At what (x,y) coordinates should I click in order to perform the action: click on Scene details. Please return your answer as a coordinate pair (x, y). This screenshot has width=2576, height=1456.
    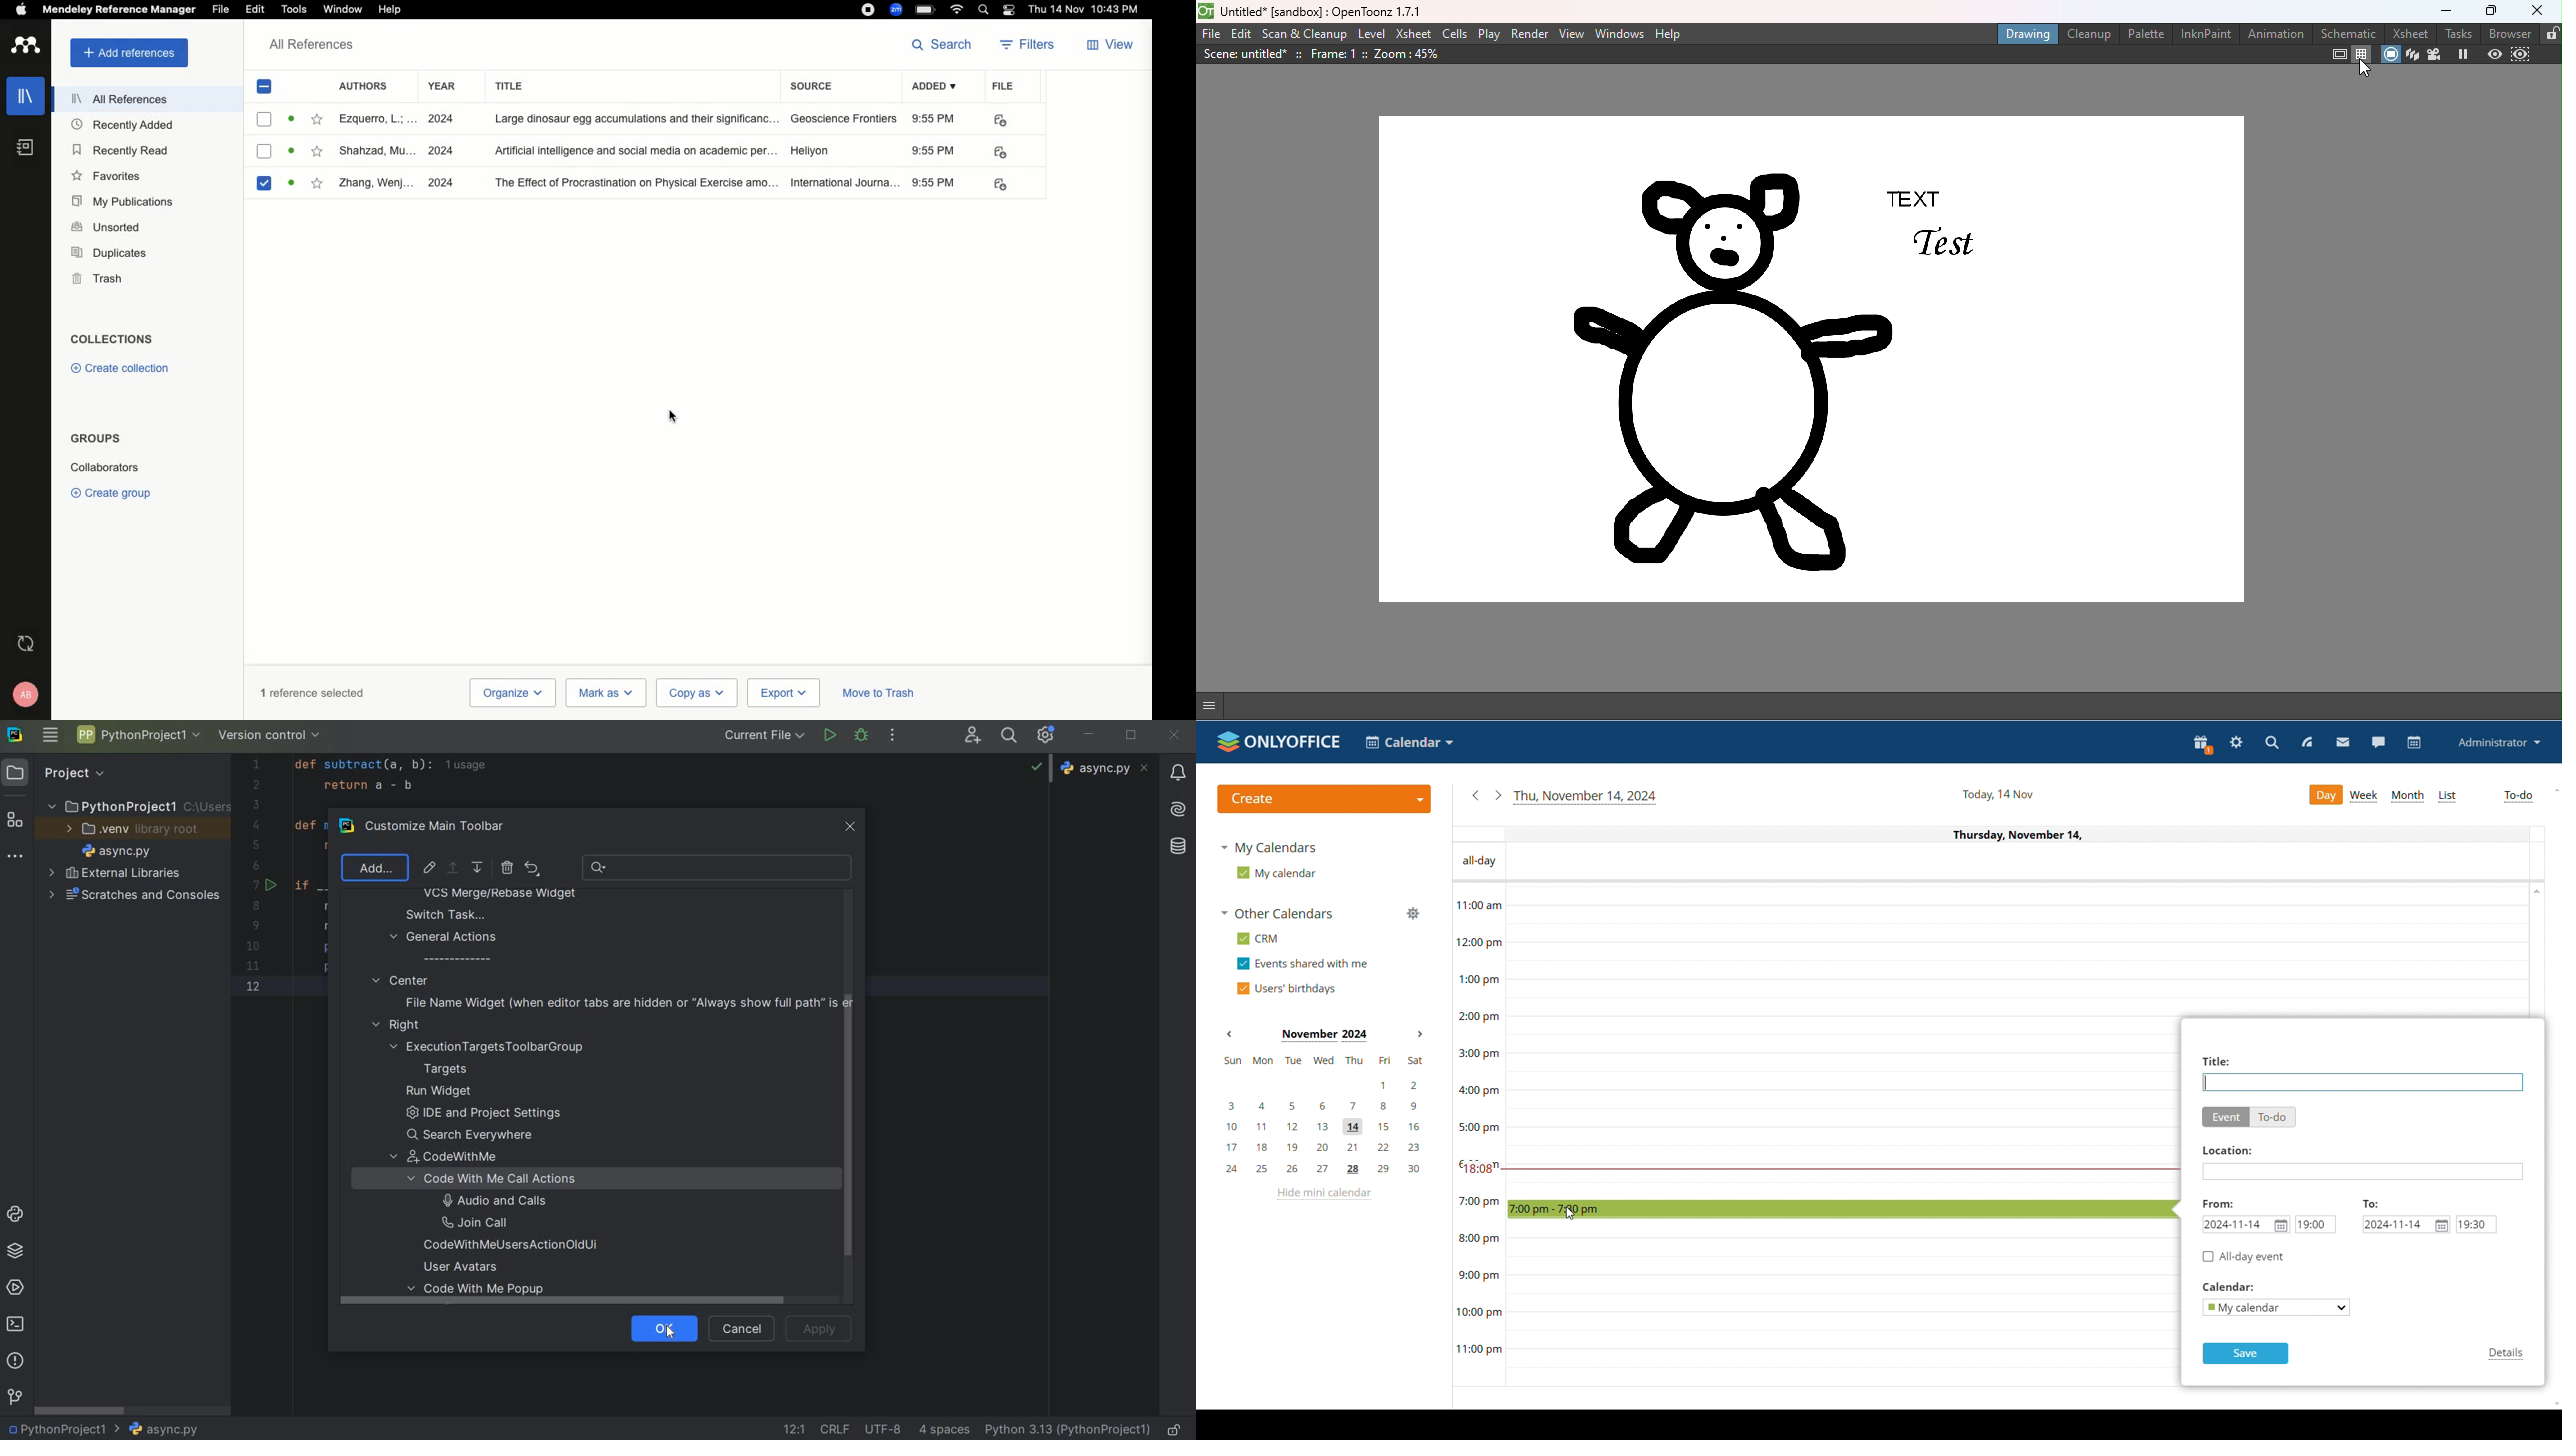
    Looking at the image, I should click on (1325, 54).